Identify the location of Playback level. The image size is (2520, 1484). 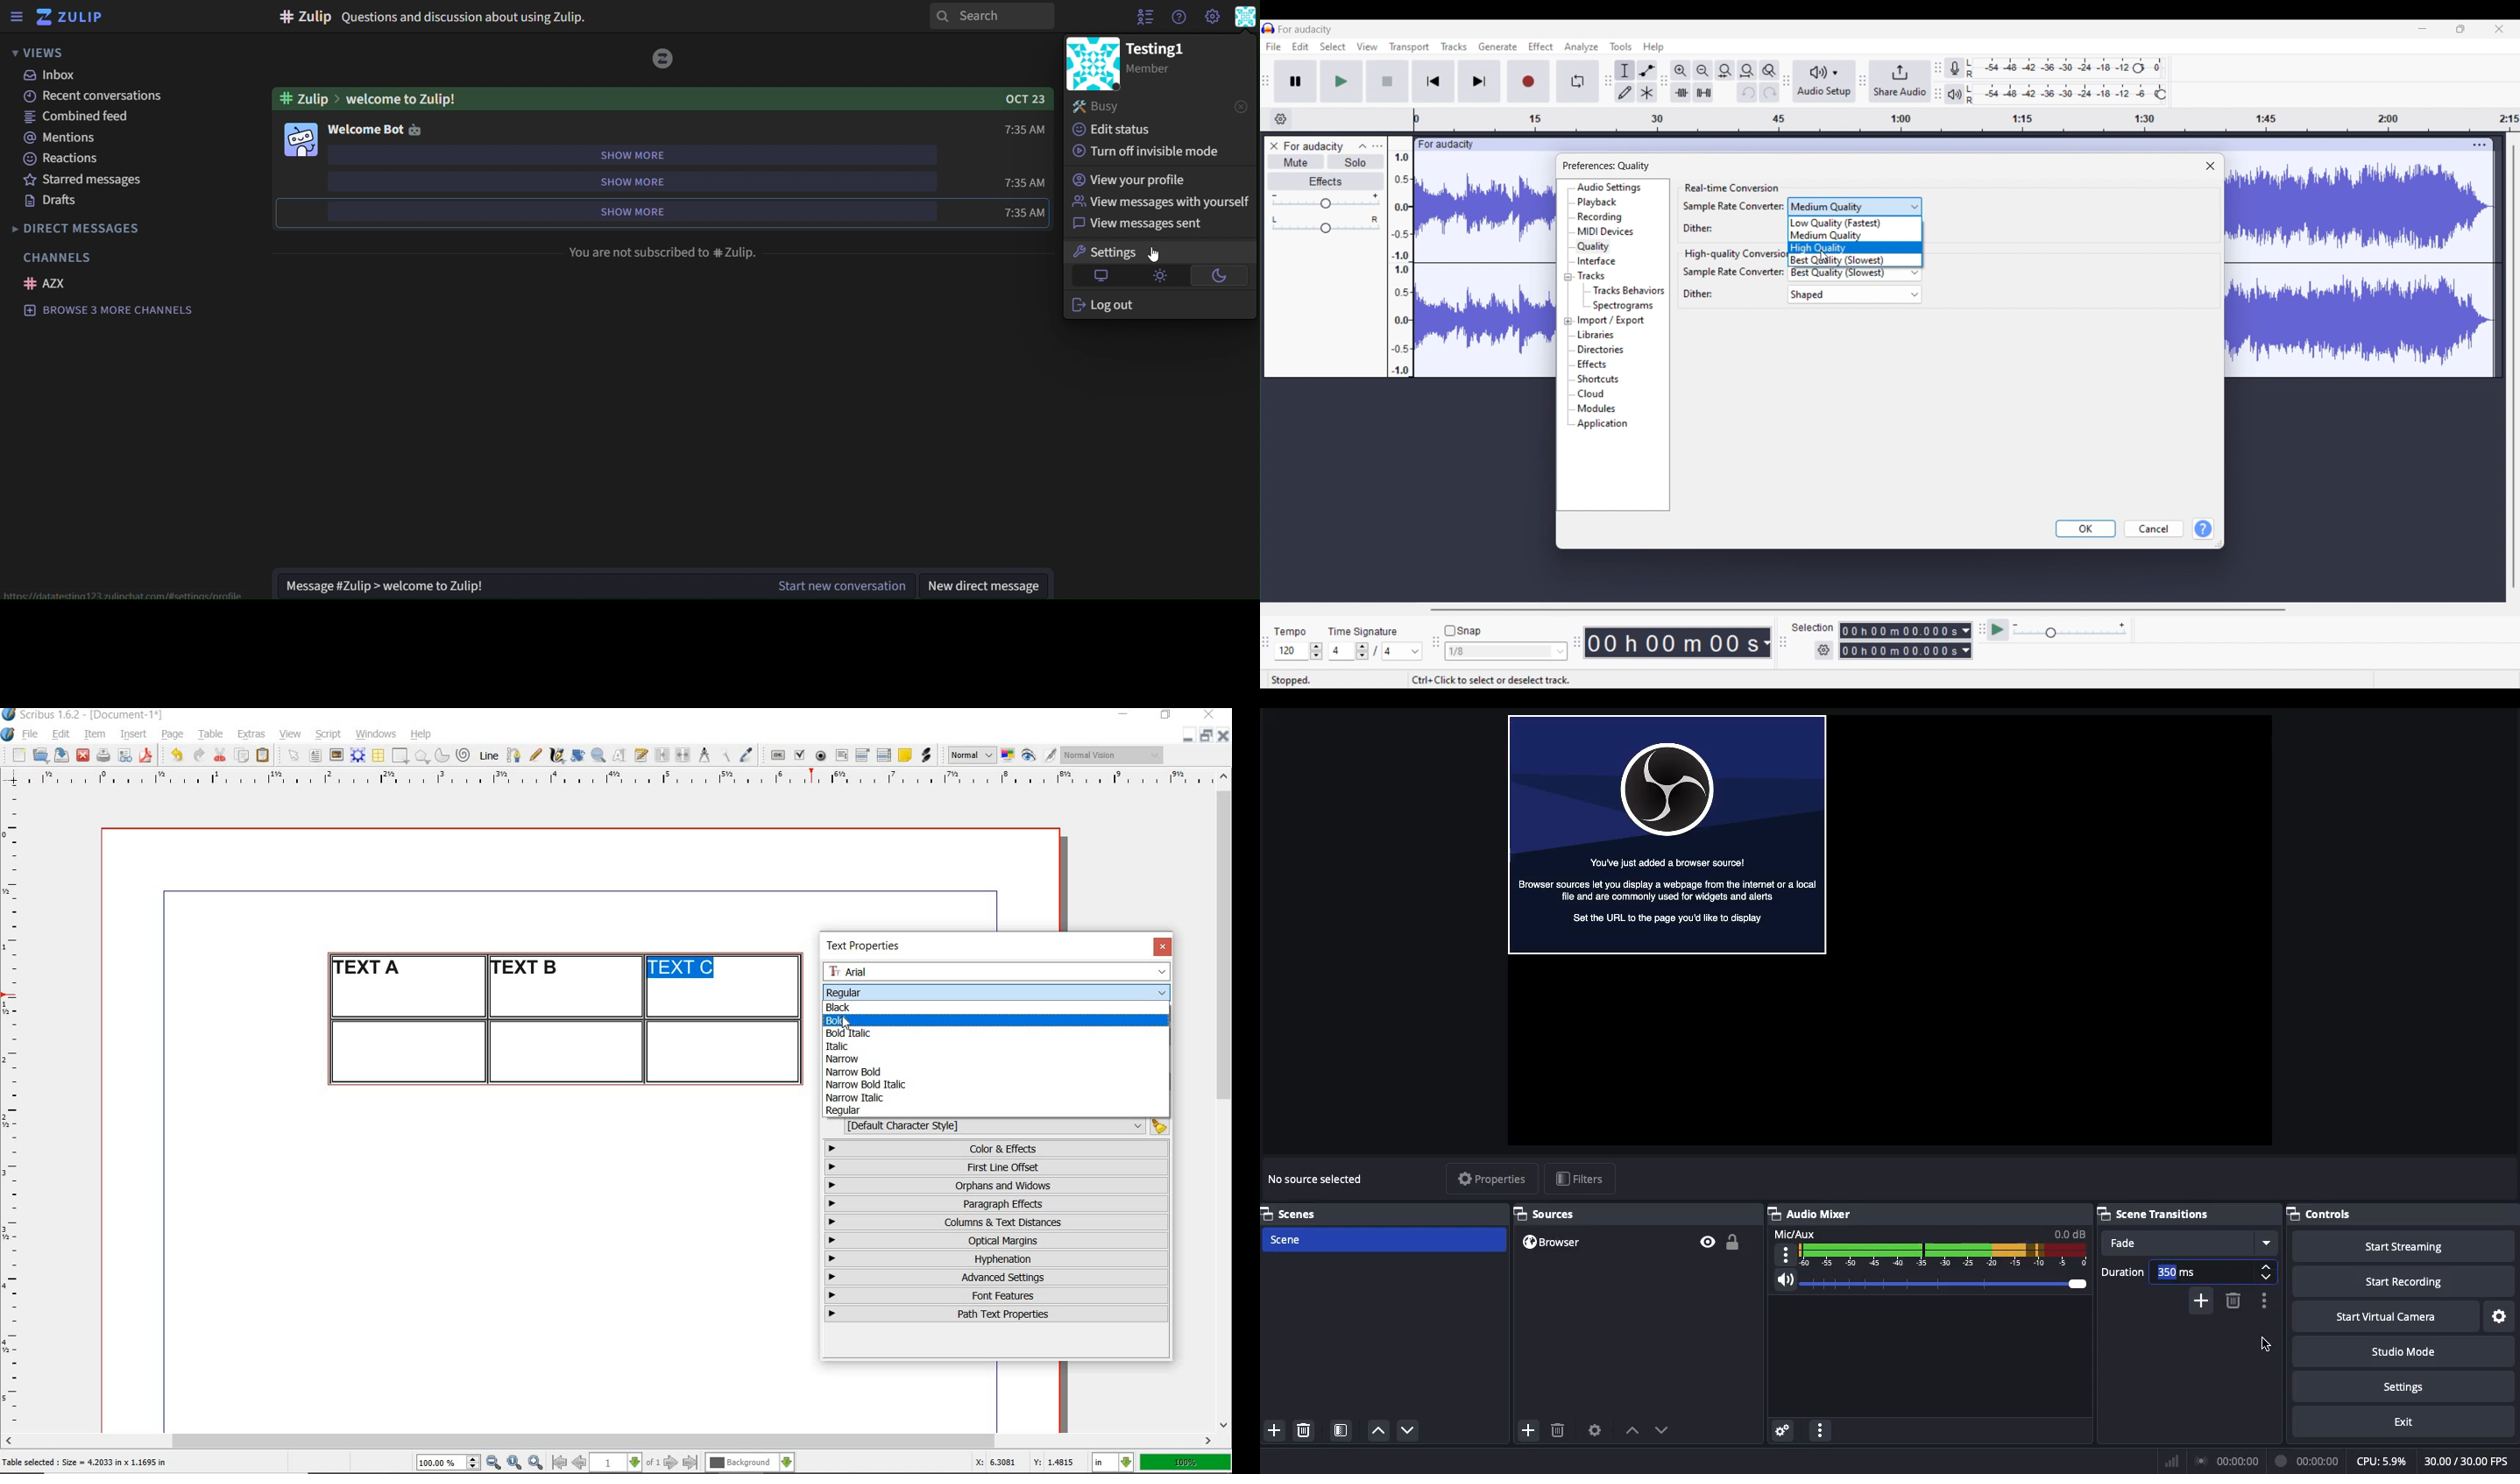
(2059, 95).